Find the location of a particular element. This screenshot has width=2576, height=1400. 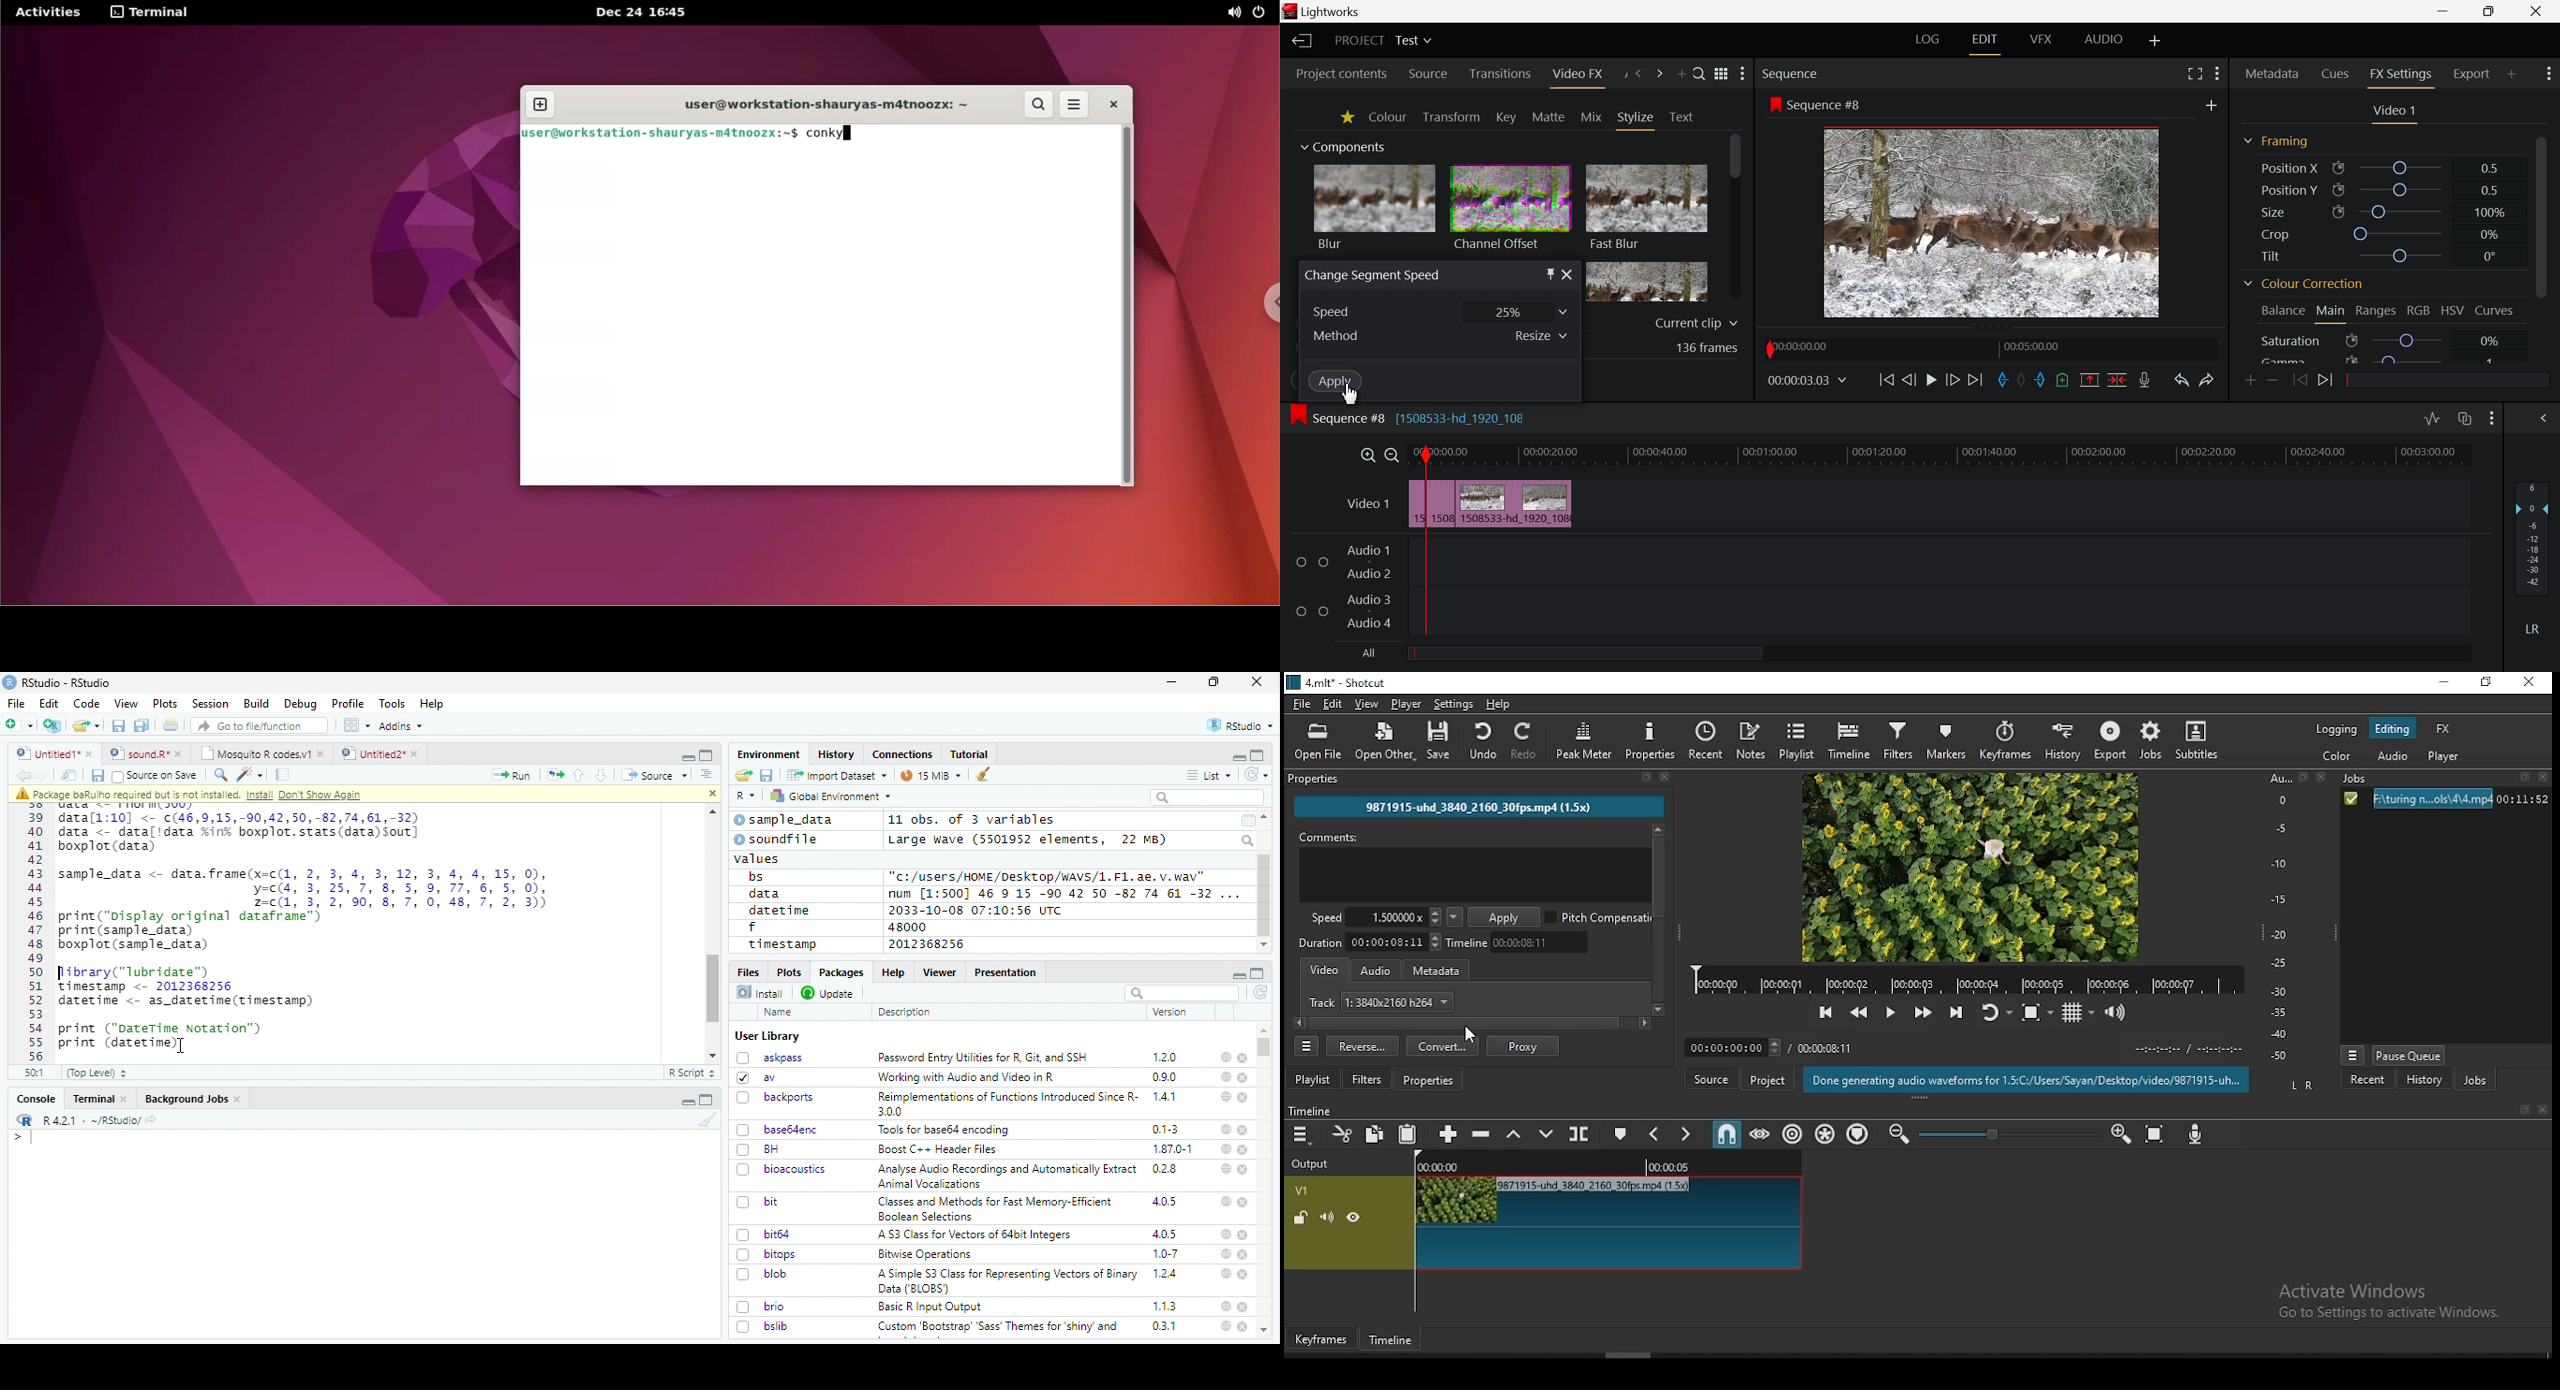

editing is located at coordinates (2393, 727).